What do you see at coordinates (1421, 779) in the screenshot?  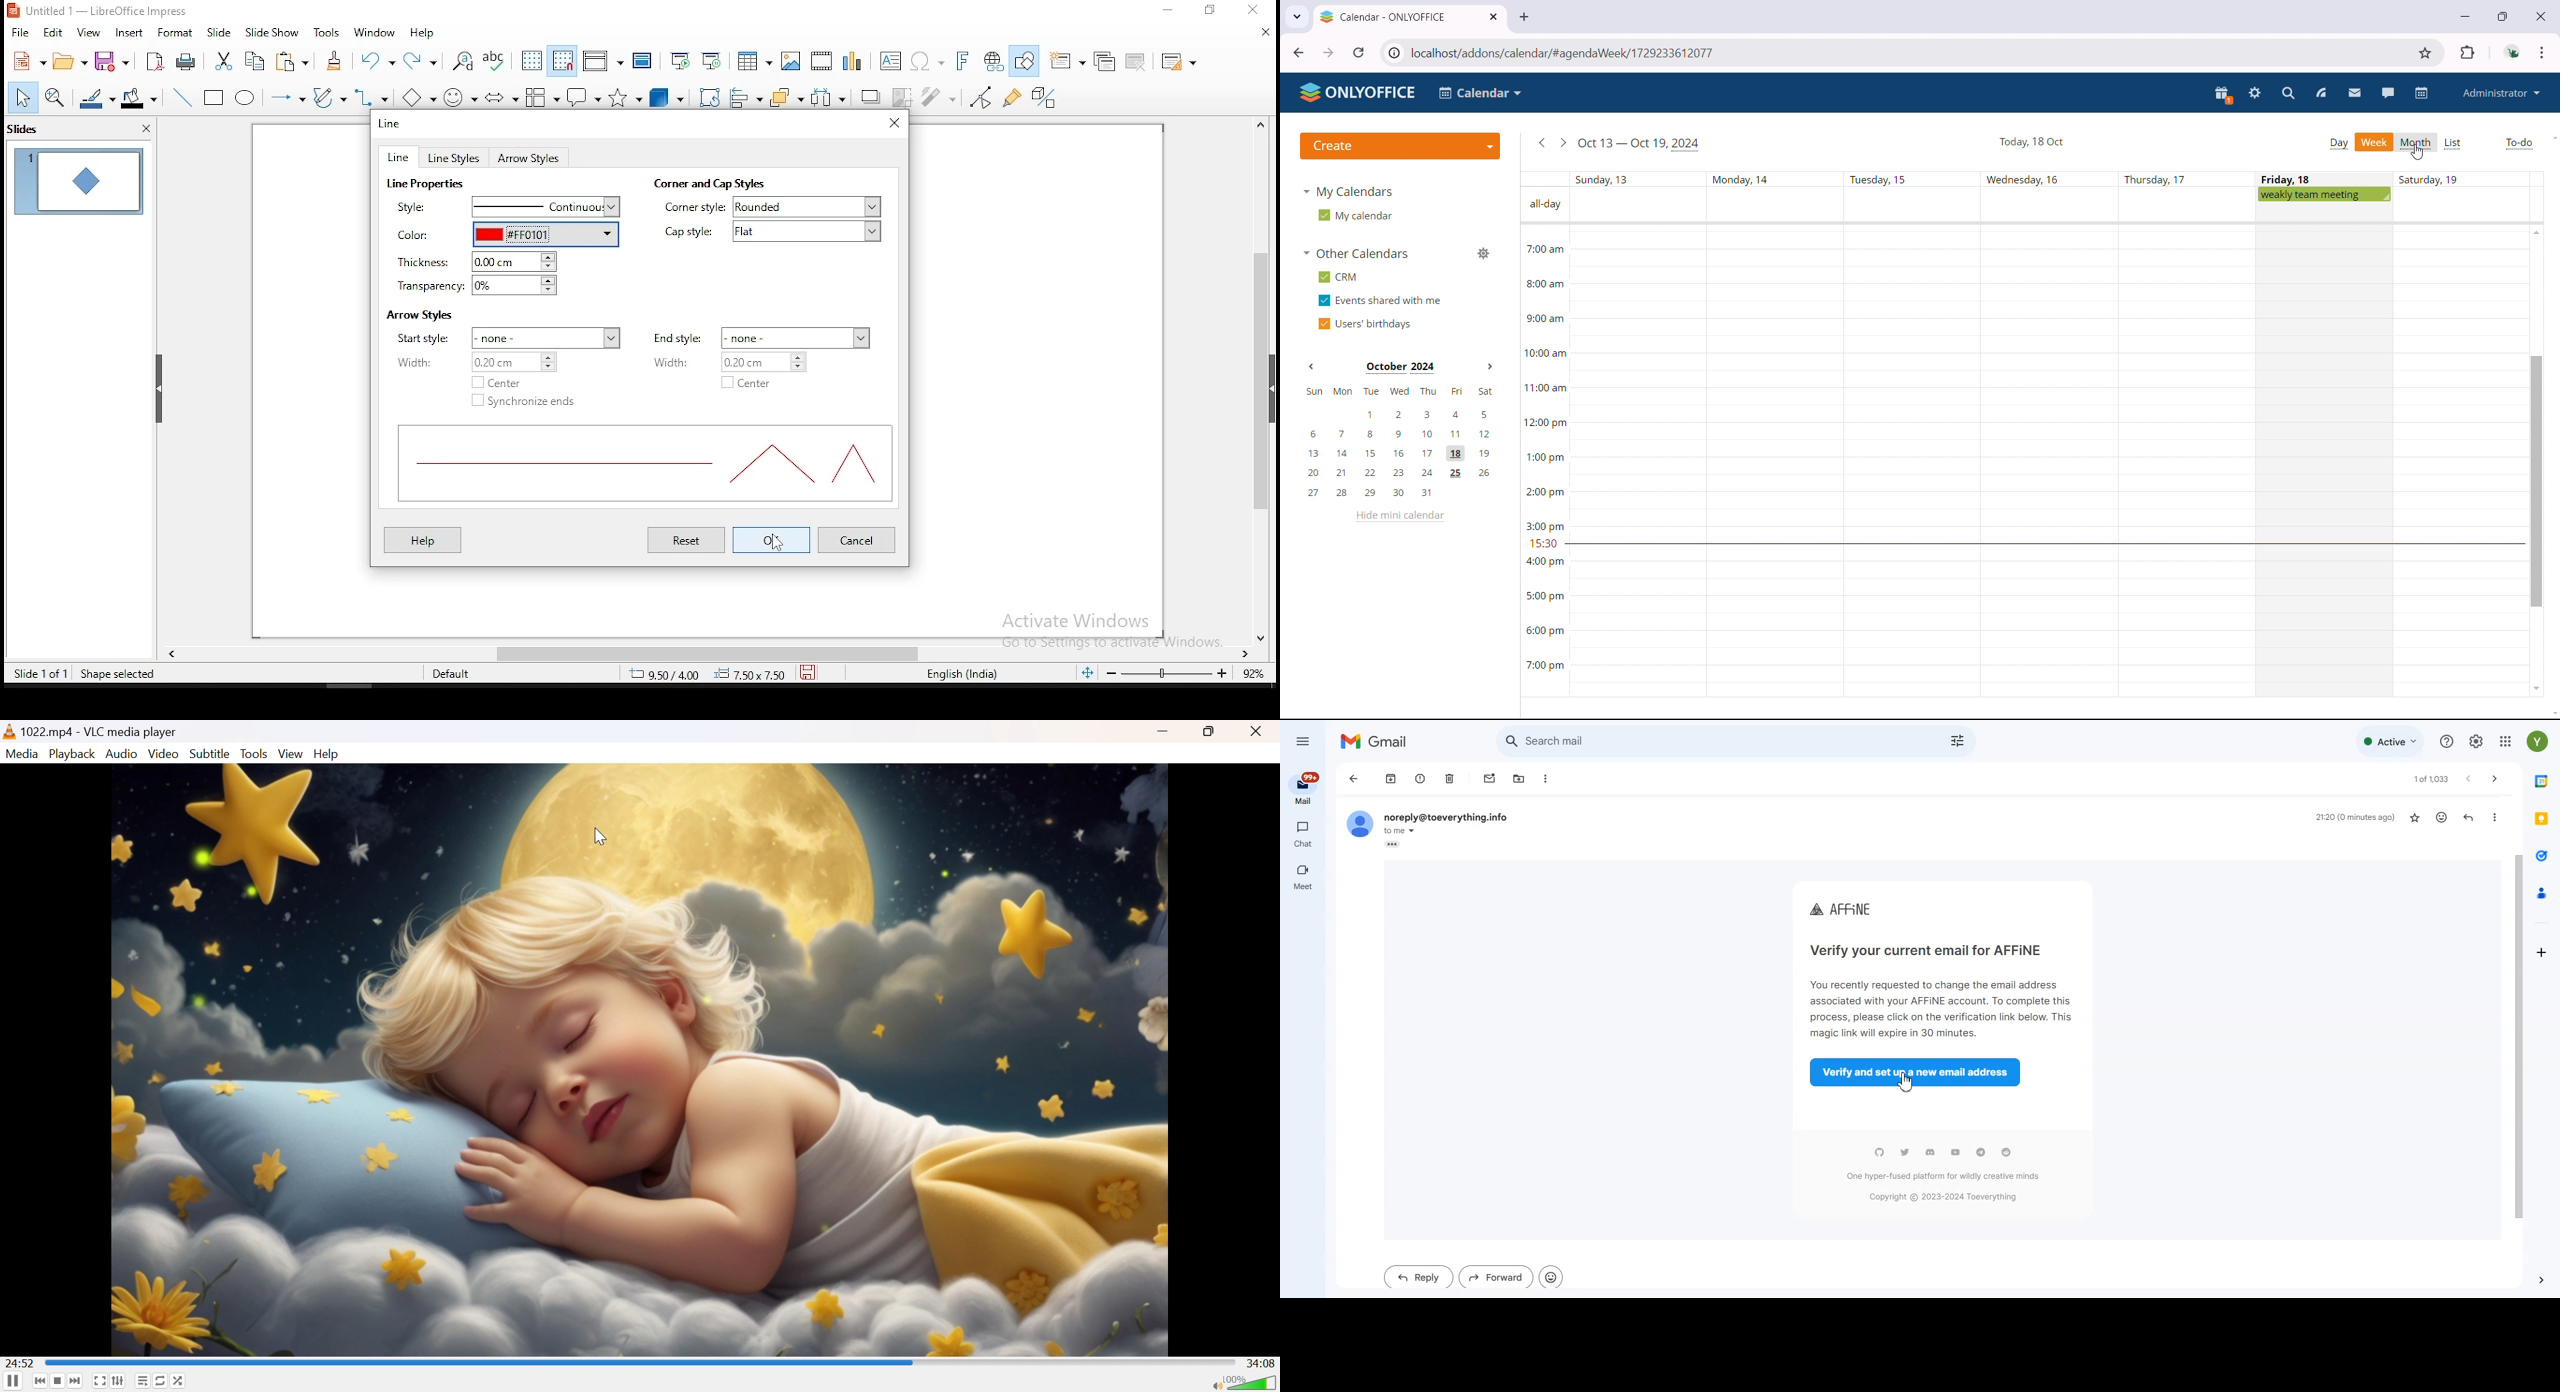 I see `Report spam` at bounding box center [1421, 779].